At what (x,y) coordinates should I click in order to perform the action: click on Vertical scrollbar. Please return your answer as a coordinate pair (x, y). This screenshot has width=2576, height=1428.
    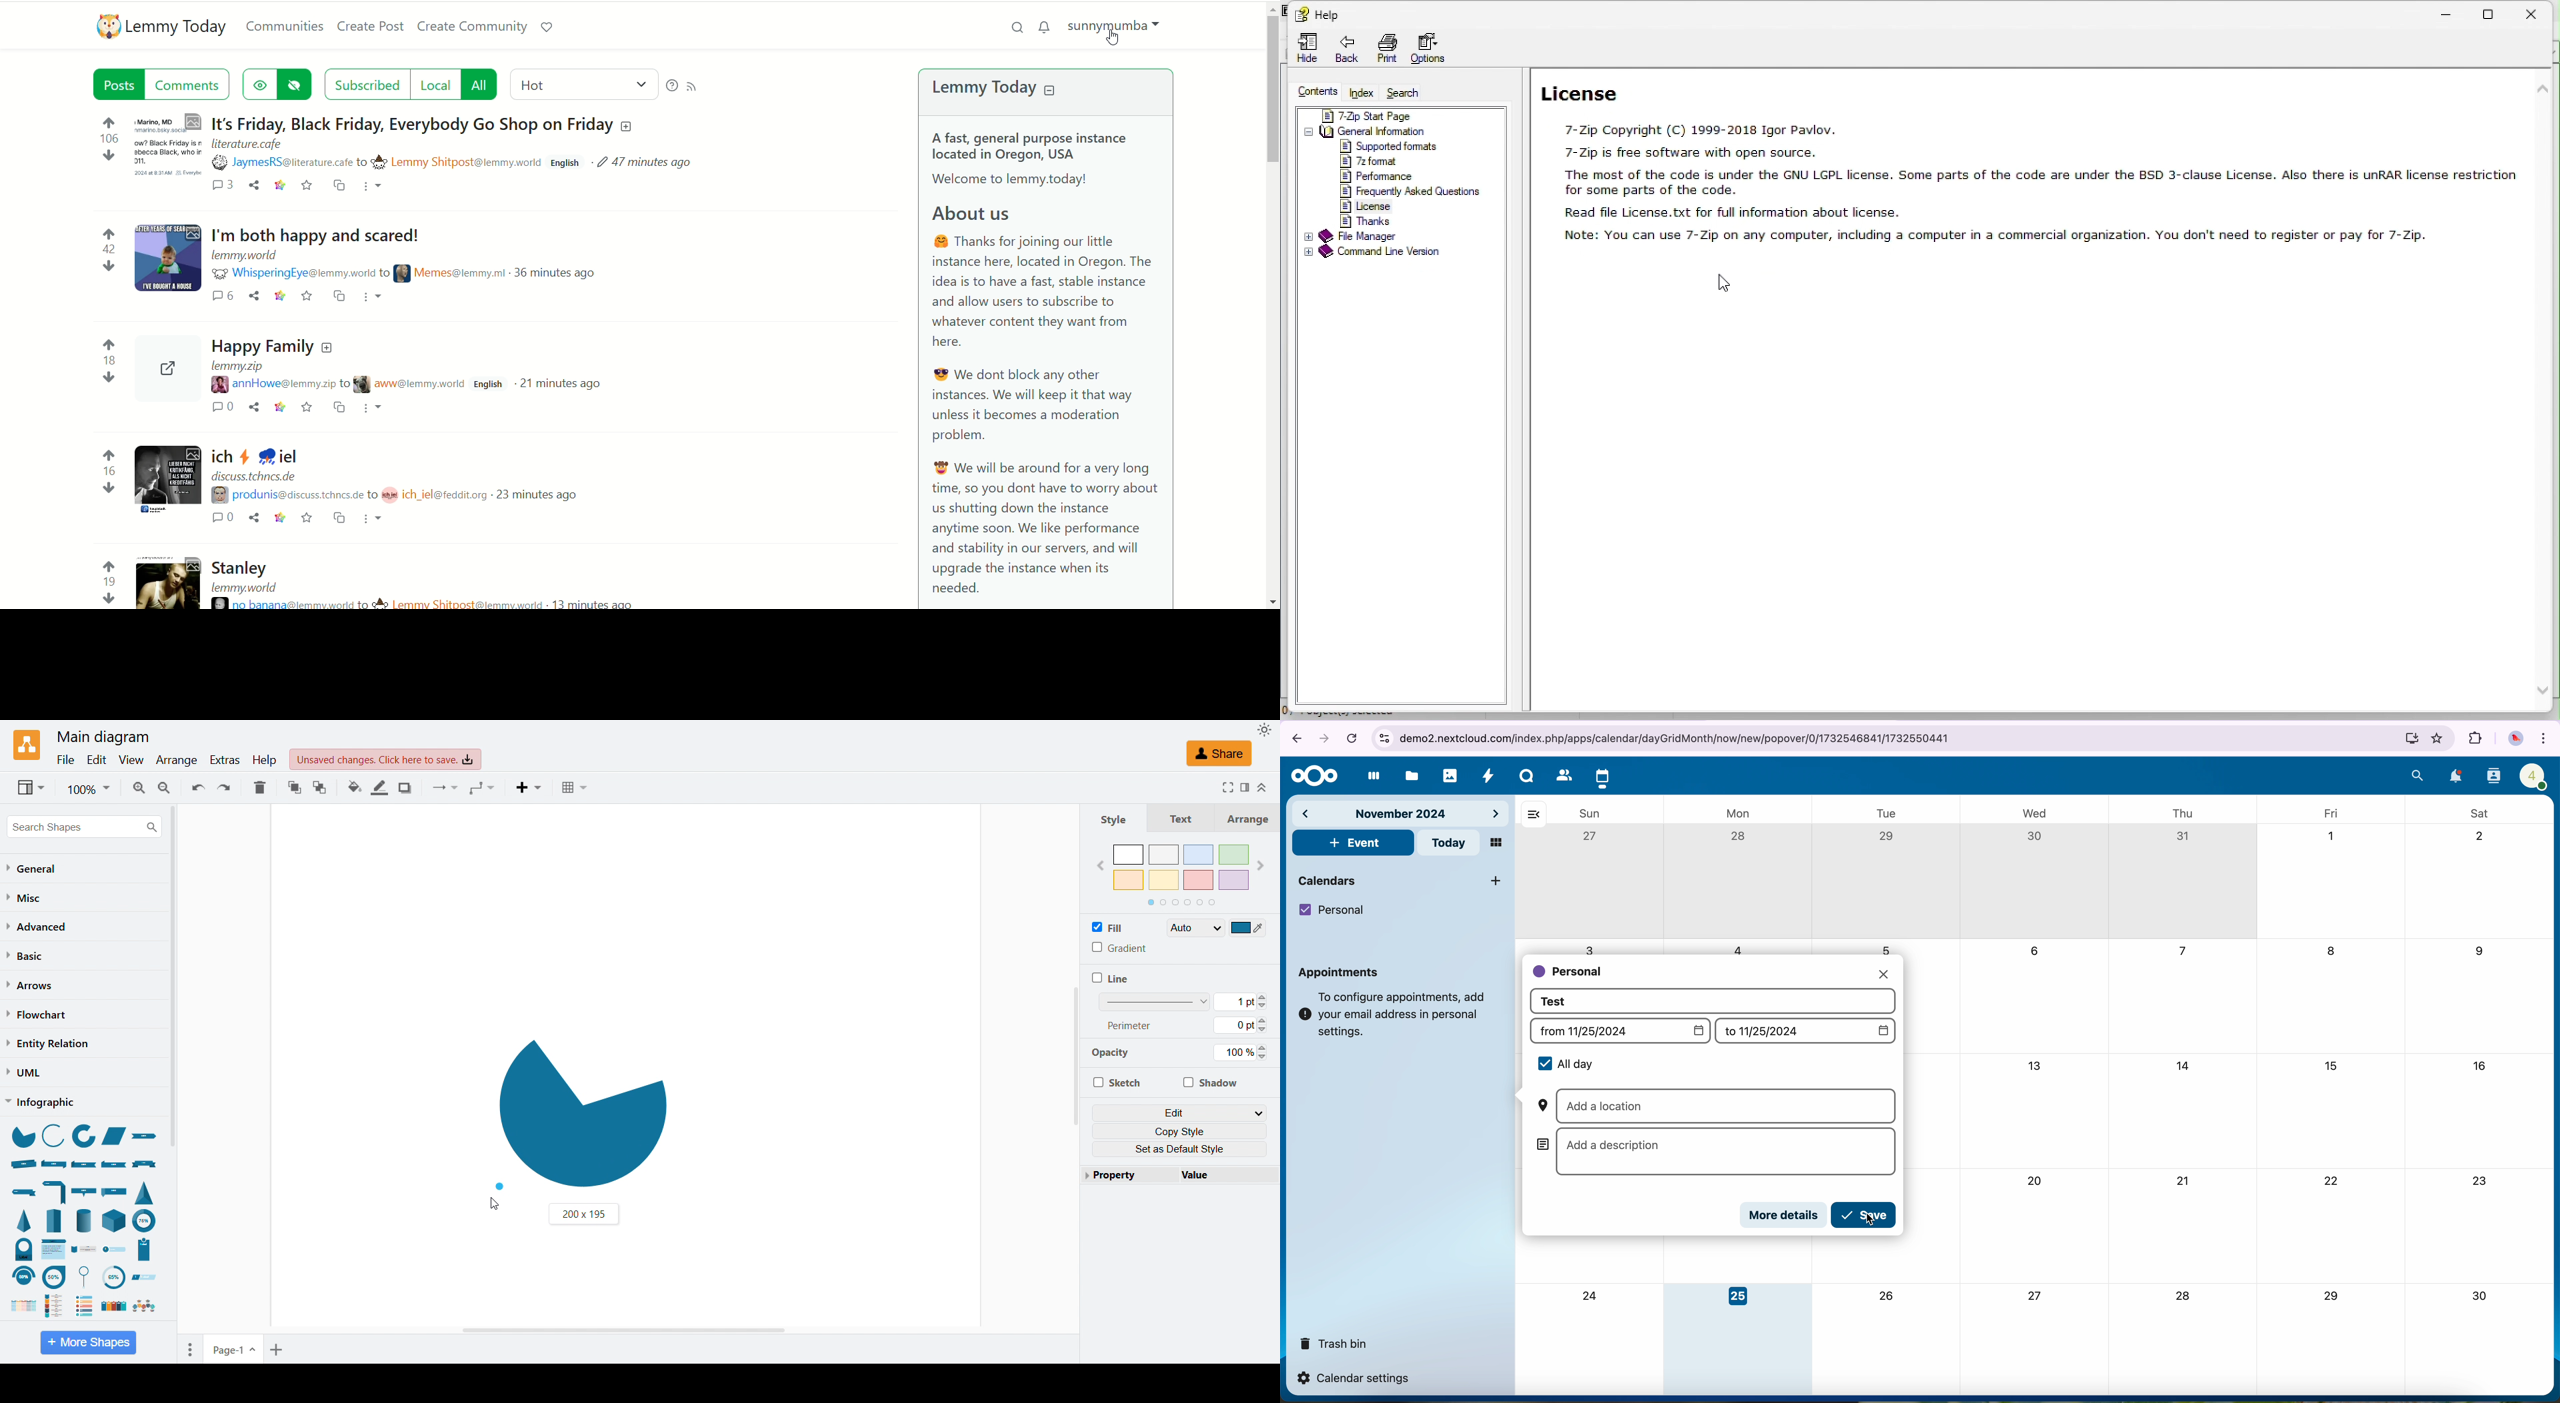
    Looking at the image, I should click on (1075, 1056).